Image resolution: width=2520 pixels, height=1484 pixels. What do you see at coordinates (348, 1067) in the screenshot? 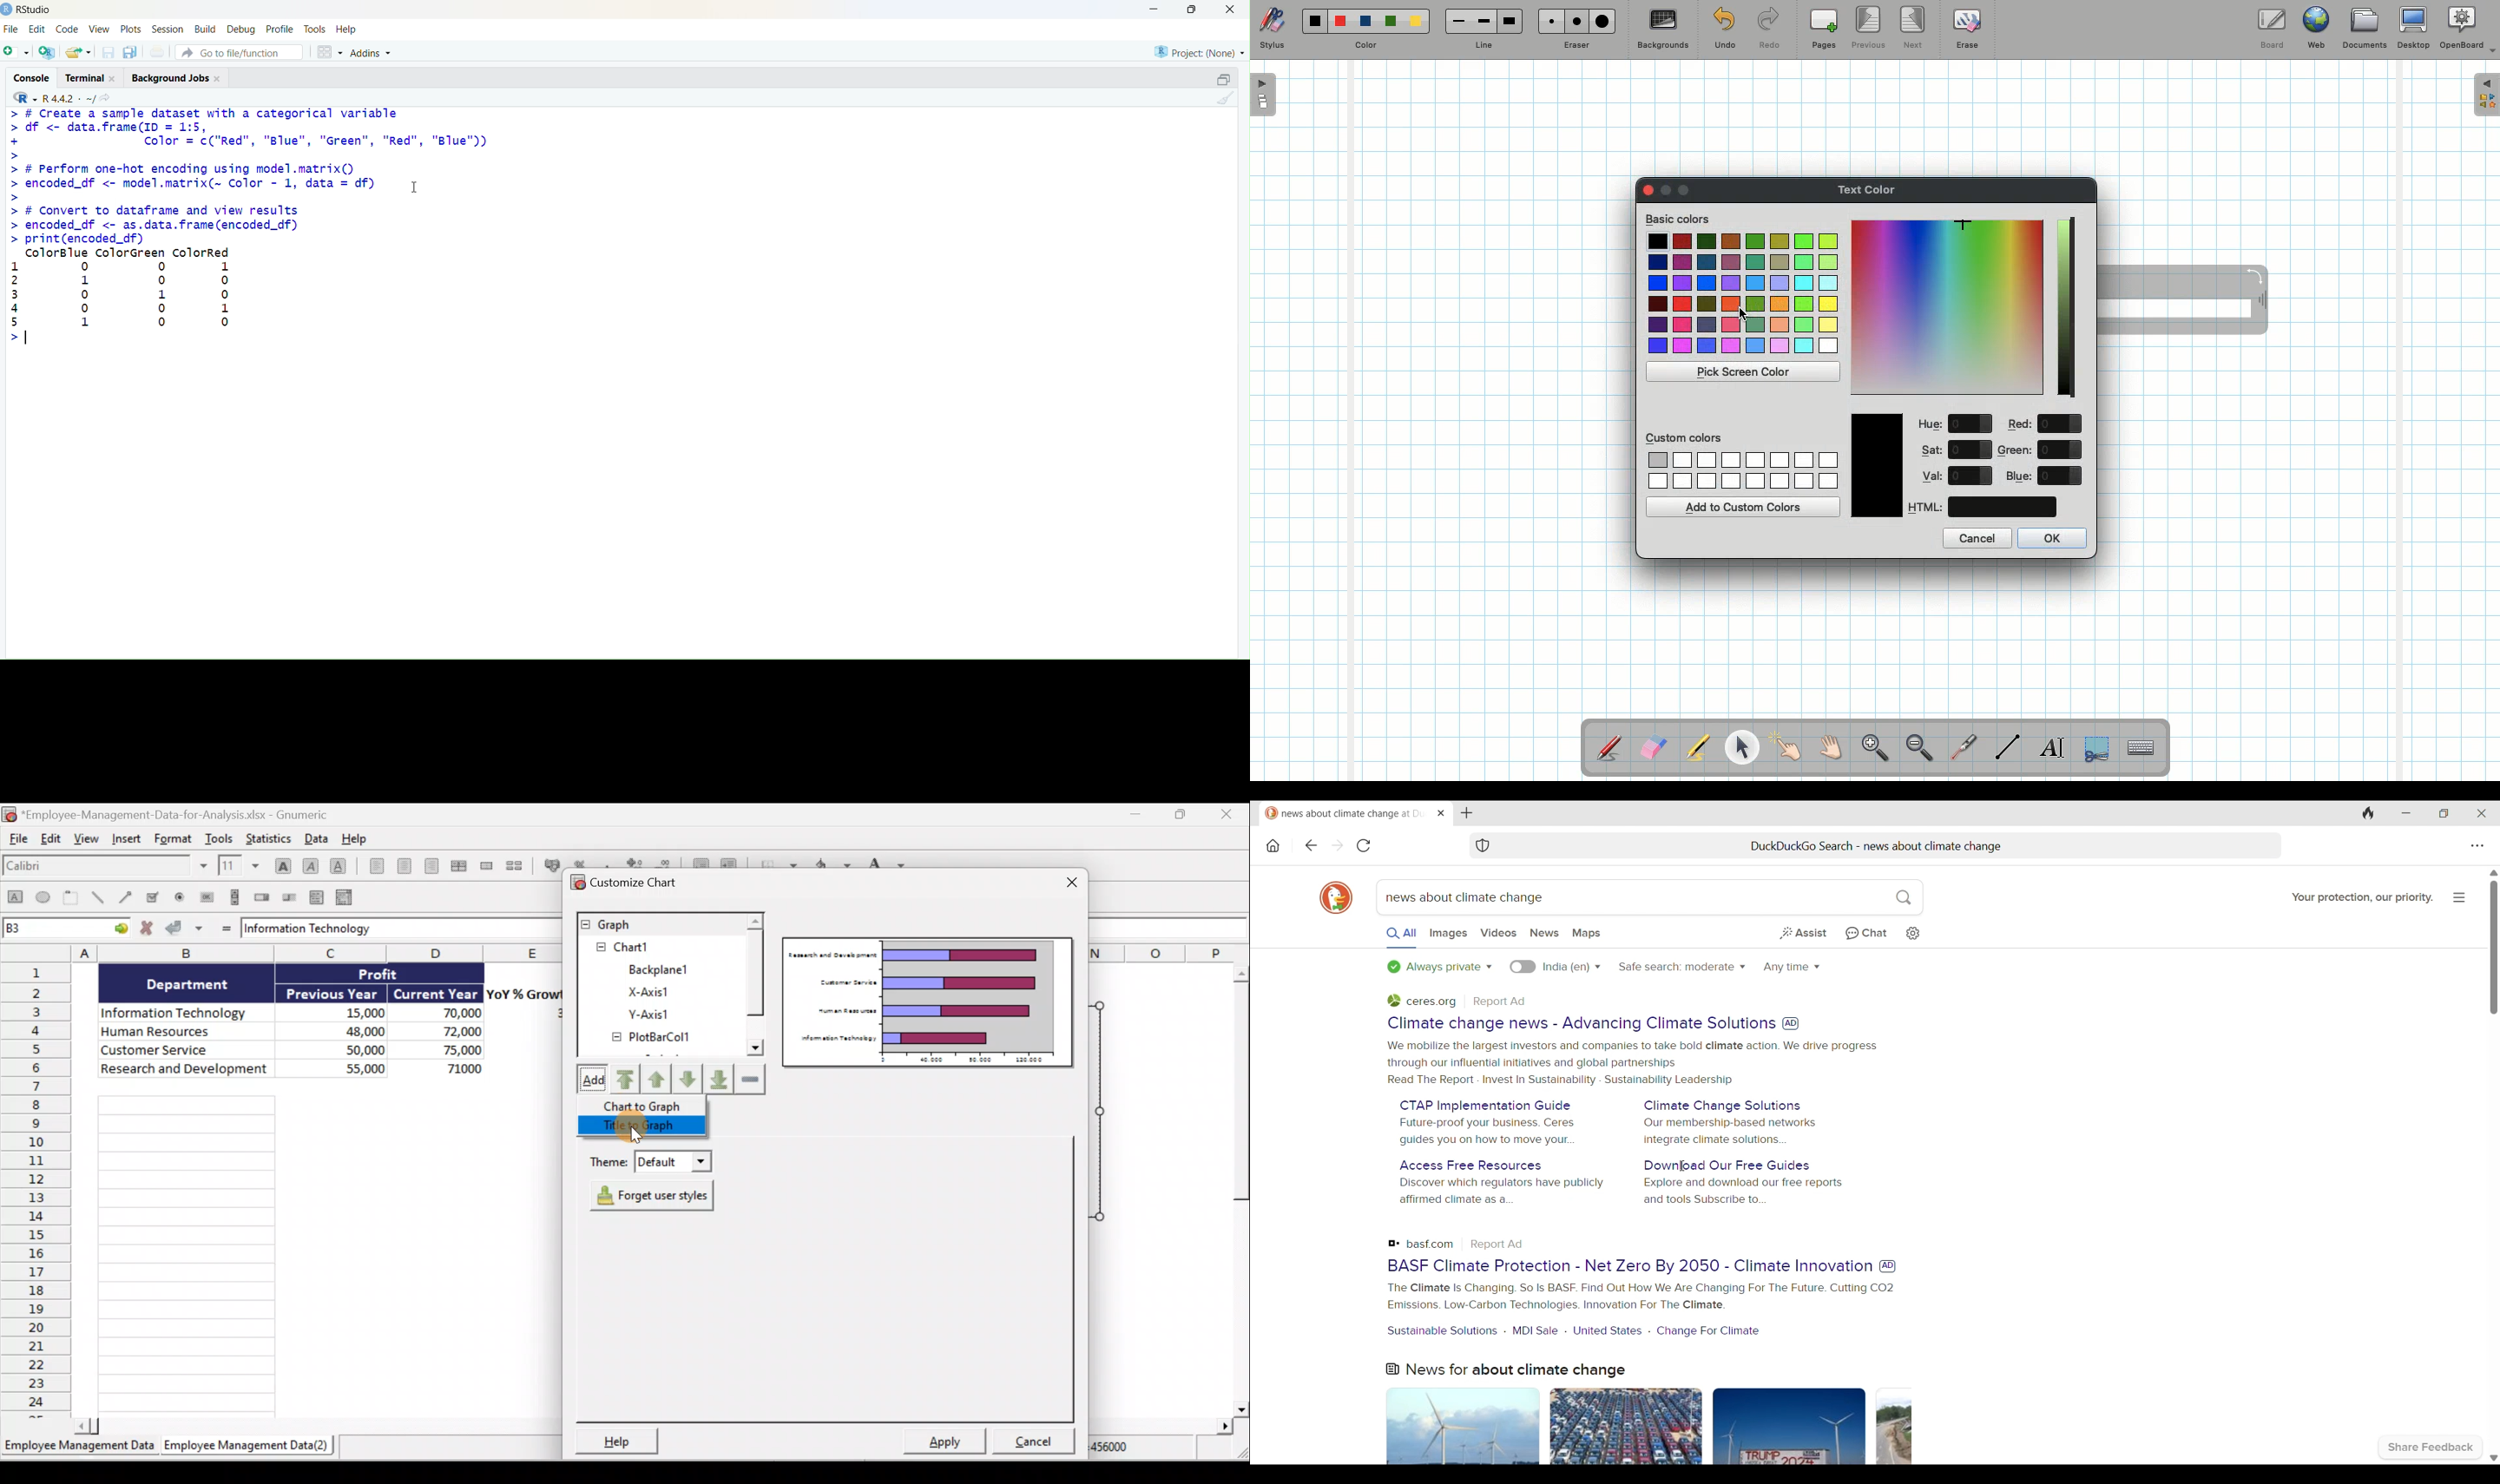
I see `55,000` at bounding box center [348, 1067].